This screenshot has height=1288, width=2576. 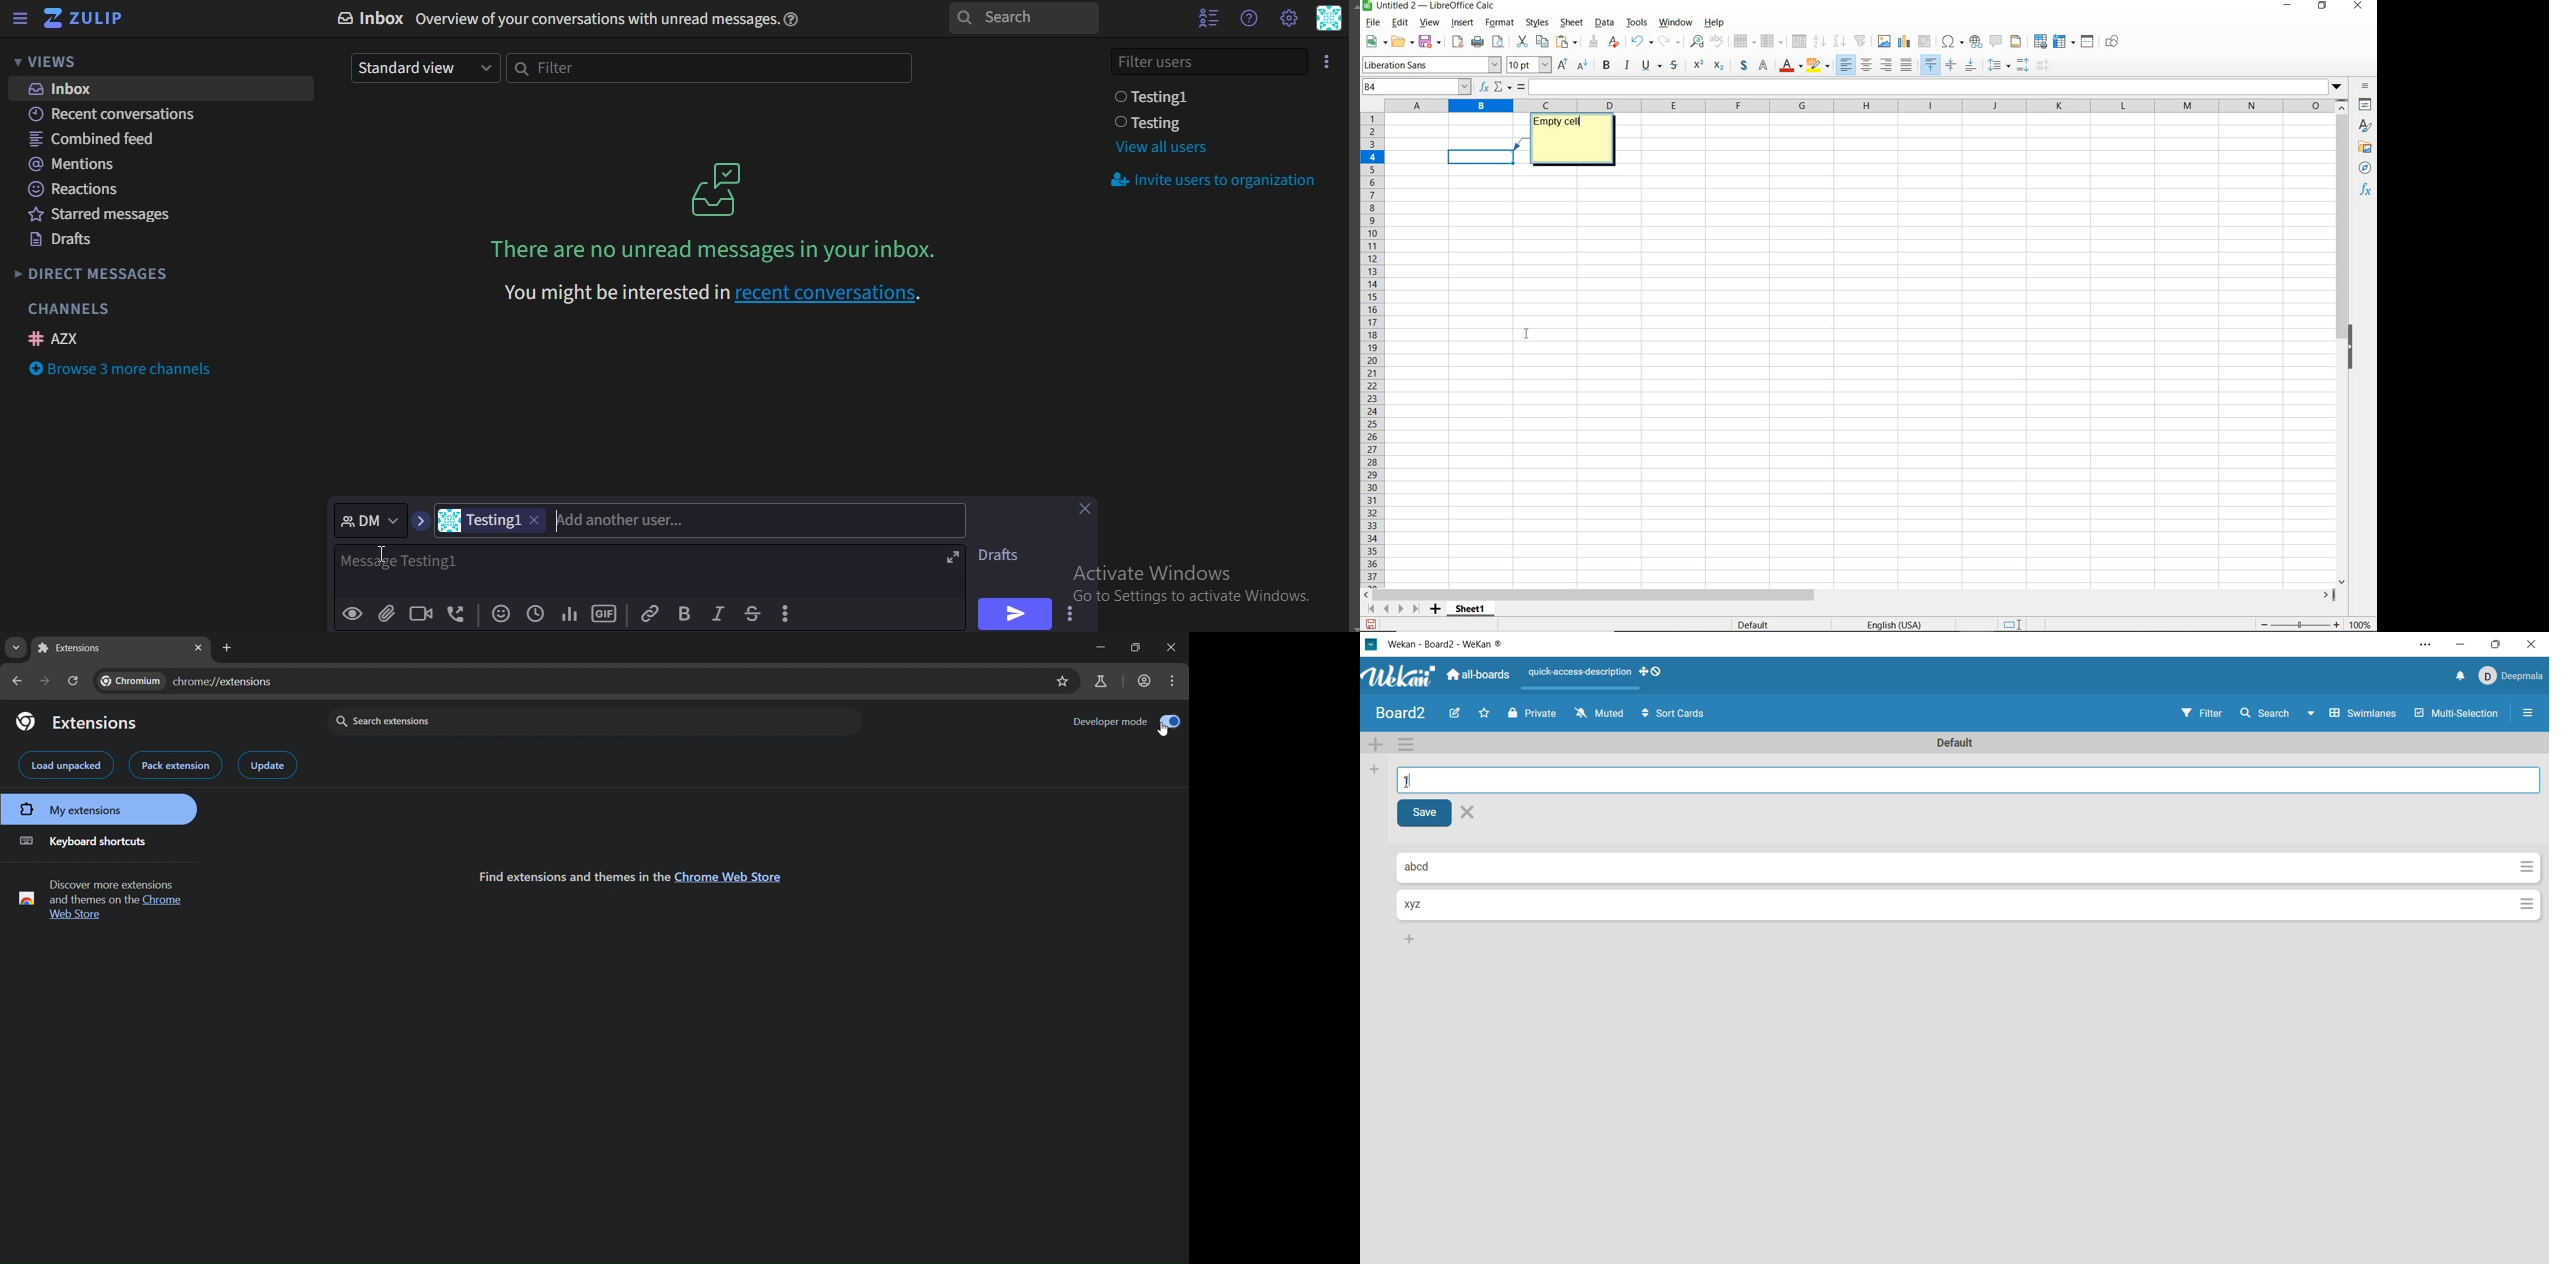 I want to click on split window, so click(x=2088, y=42).